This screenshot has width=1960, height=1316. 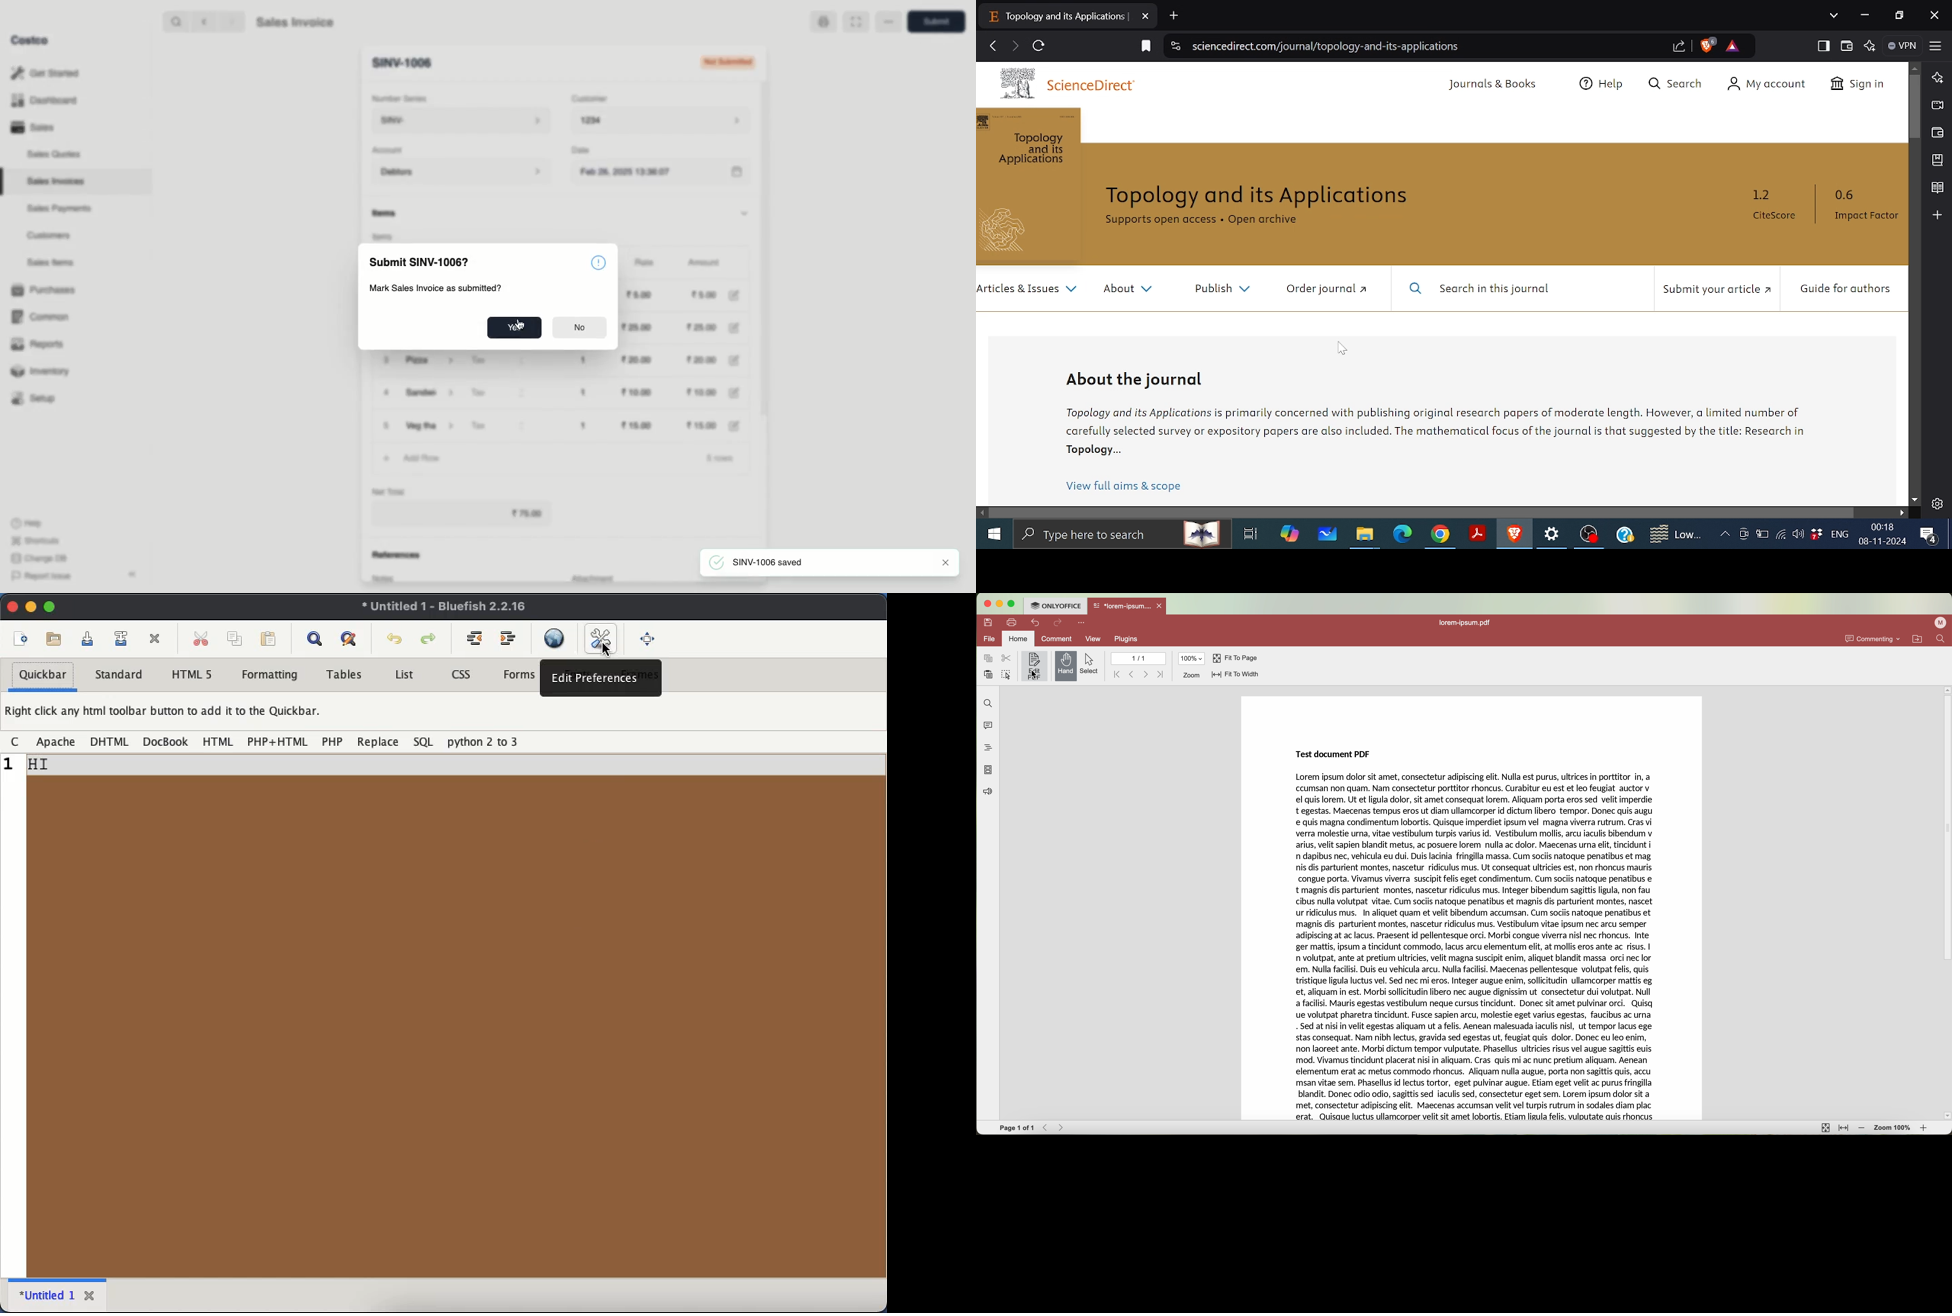 I want to click on save file as, so click(x=123, y=636).